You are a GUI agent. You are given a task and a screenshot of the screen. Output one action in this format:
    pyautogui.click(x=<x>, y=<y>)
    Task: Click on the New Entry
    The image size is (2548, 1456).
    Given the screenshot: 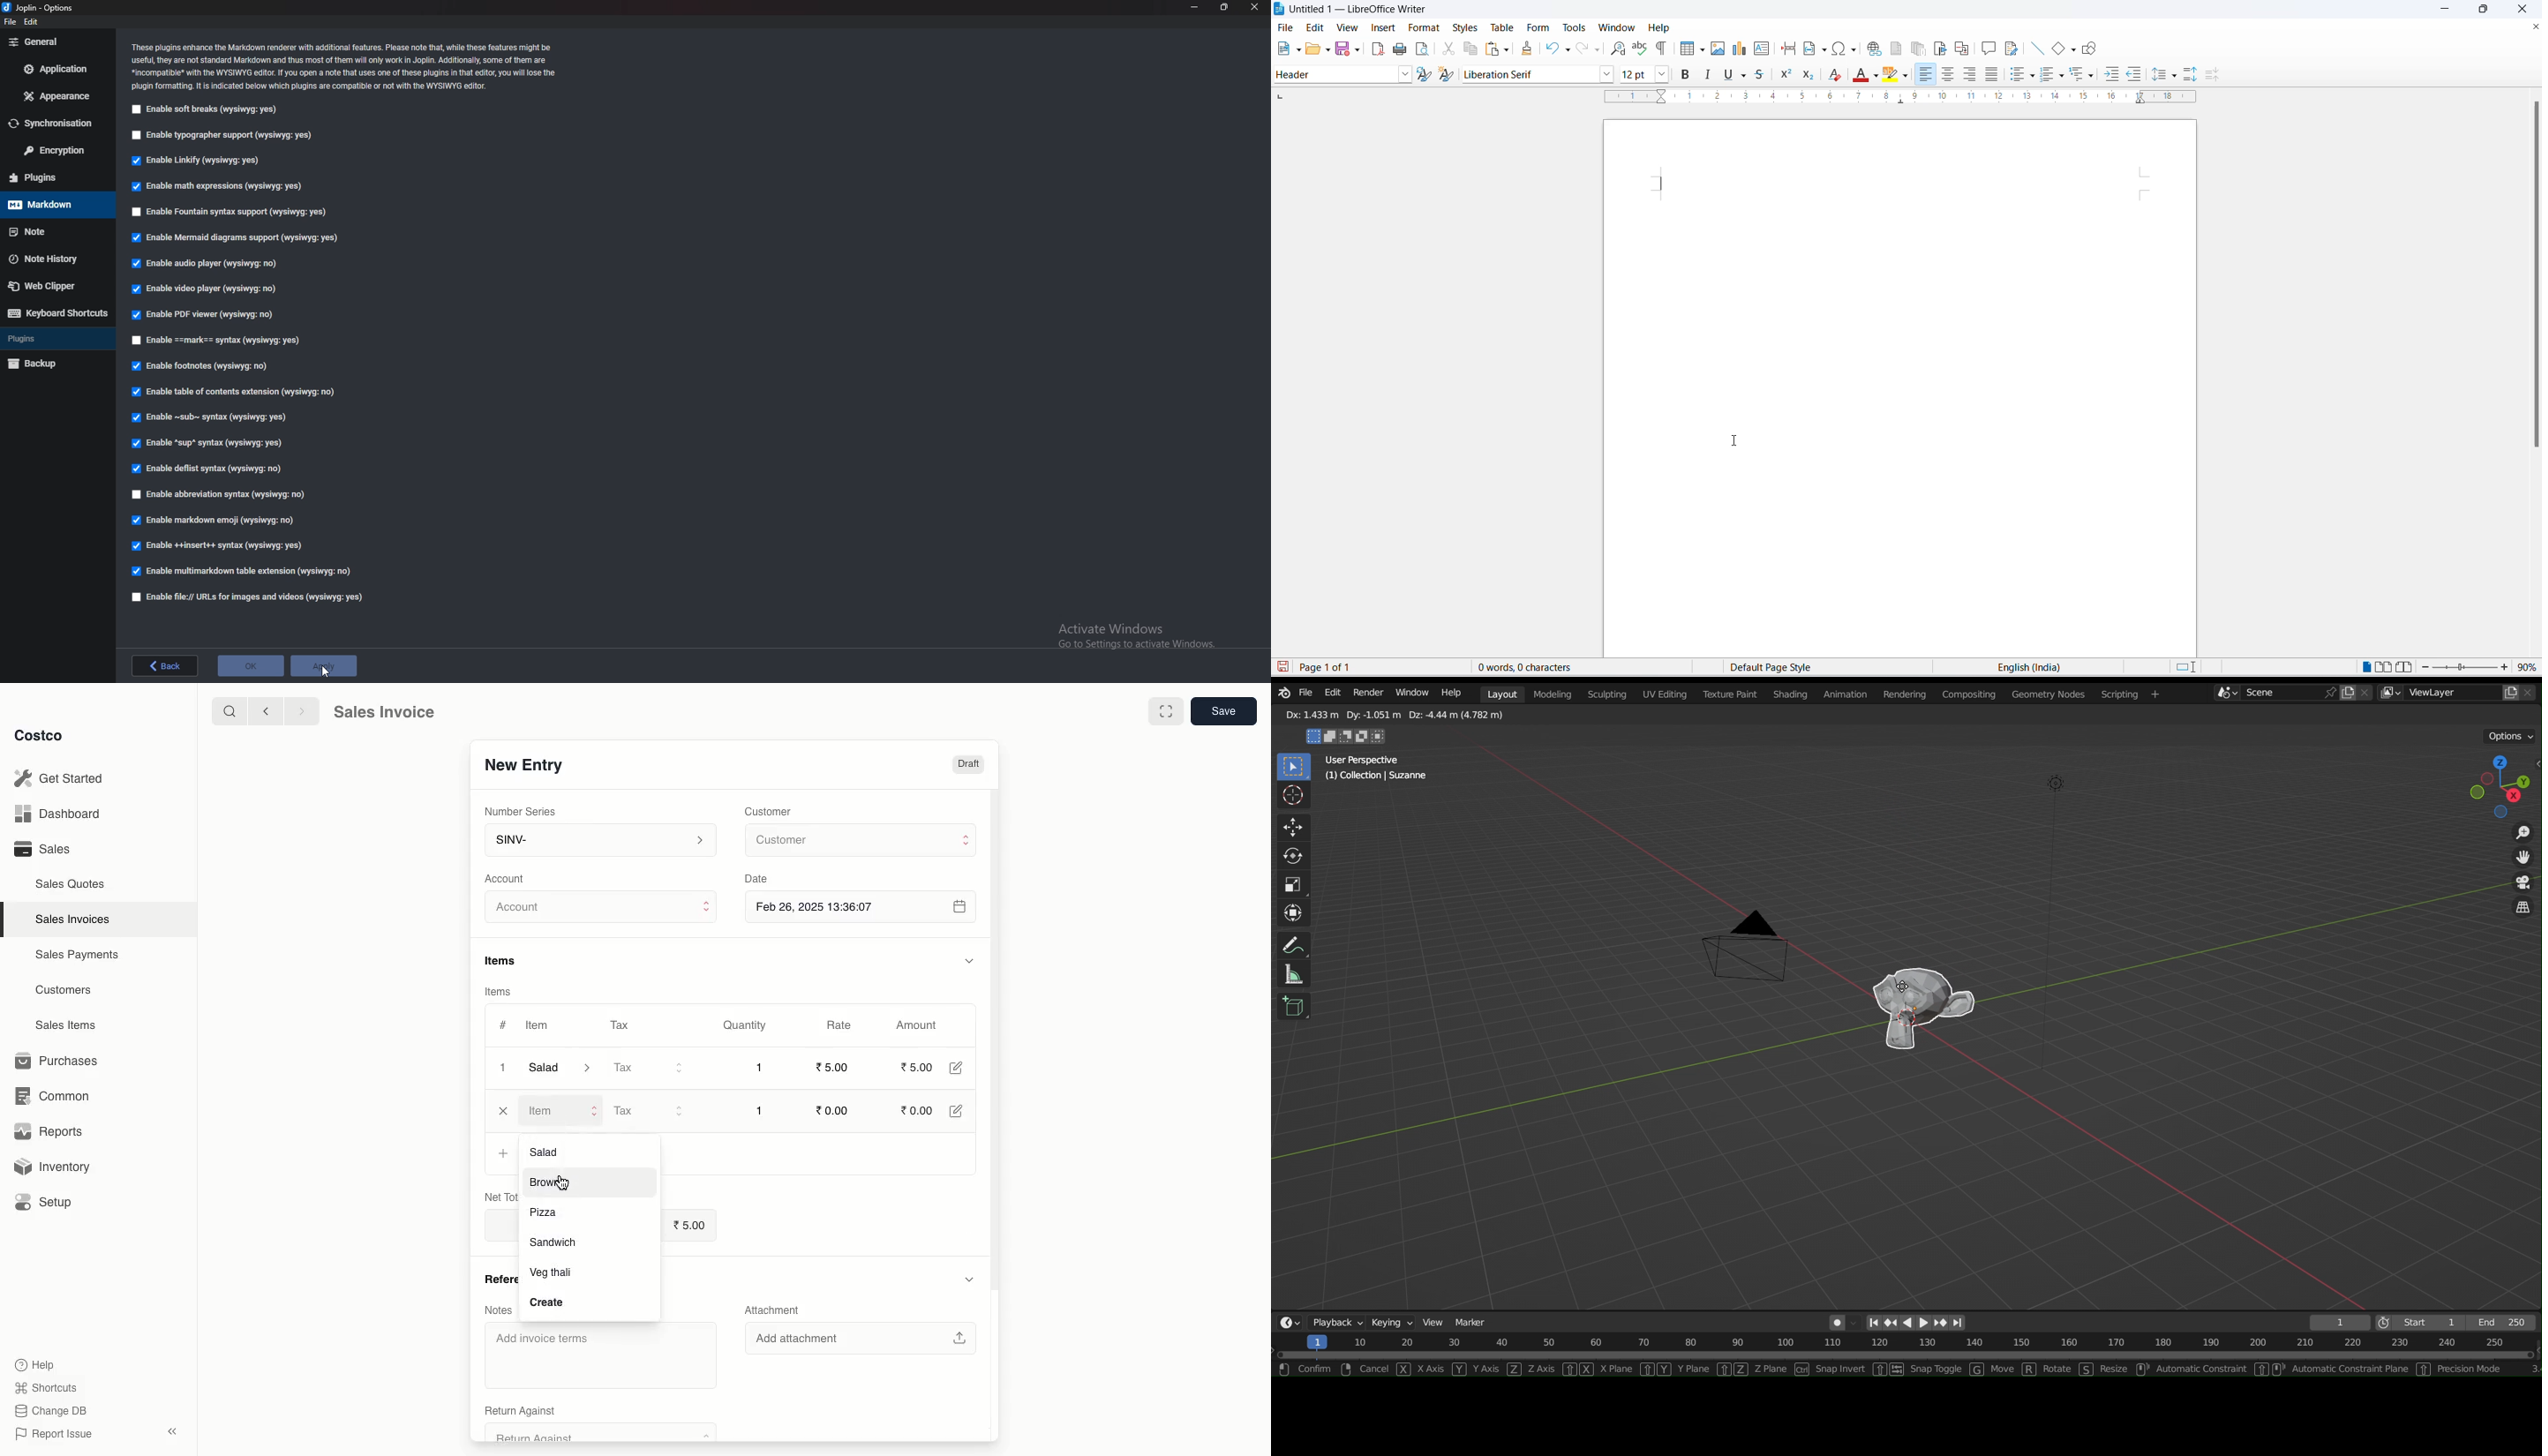 What is the action you would take?
    pyautogui.click(x=523, y=764)
    